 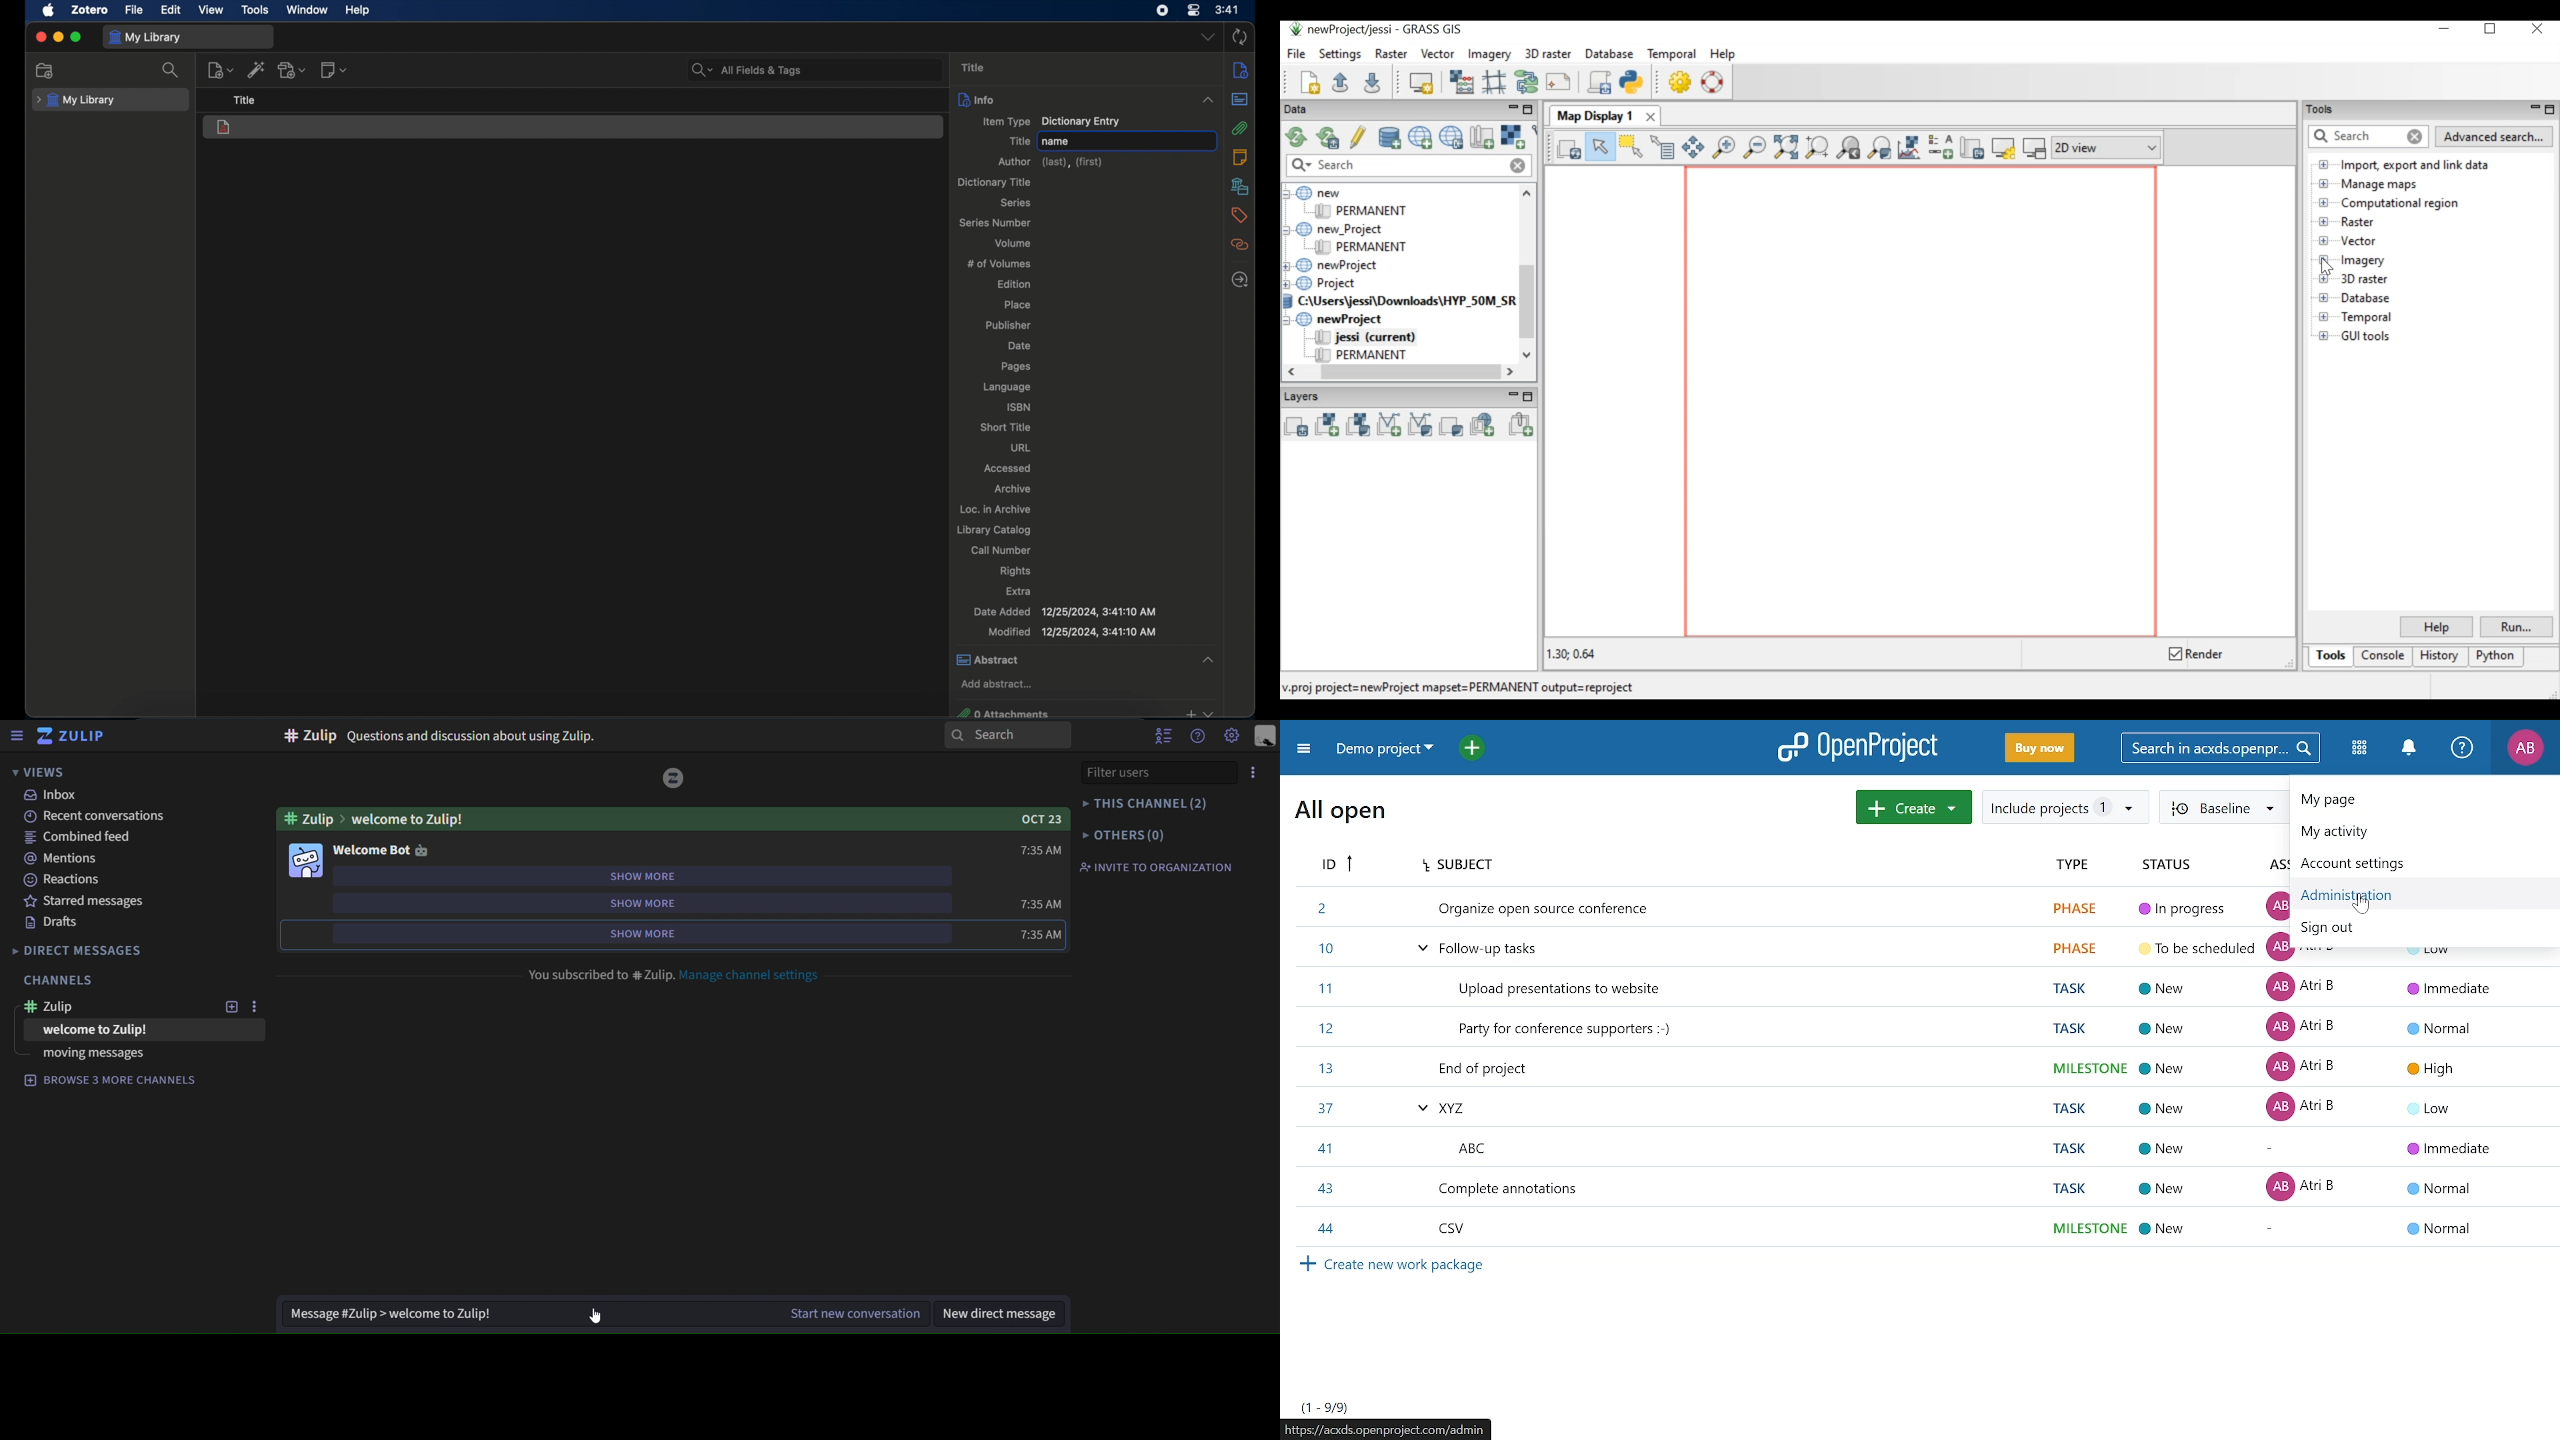 What do you see at coordinates (230, 1008) in the screenshot?
I see `new topic` at bounding box center [230, 1008].